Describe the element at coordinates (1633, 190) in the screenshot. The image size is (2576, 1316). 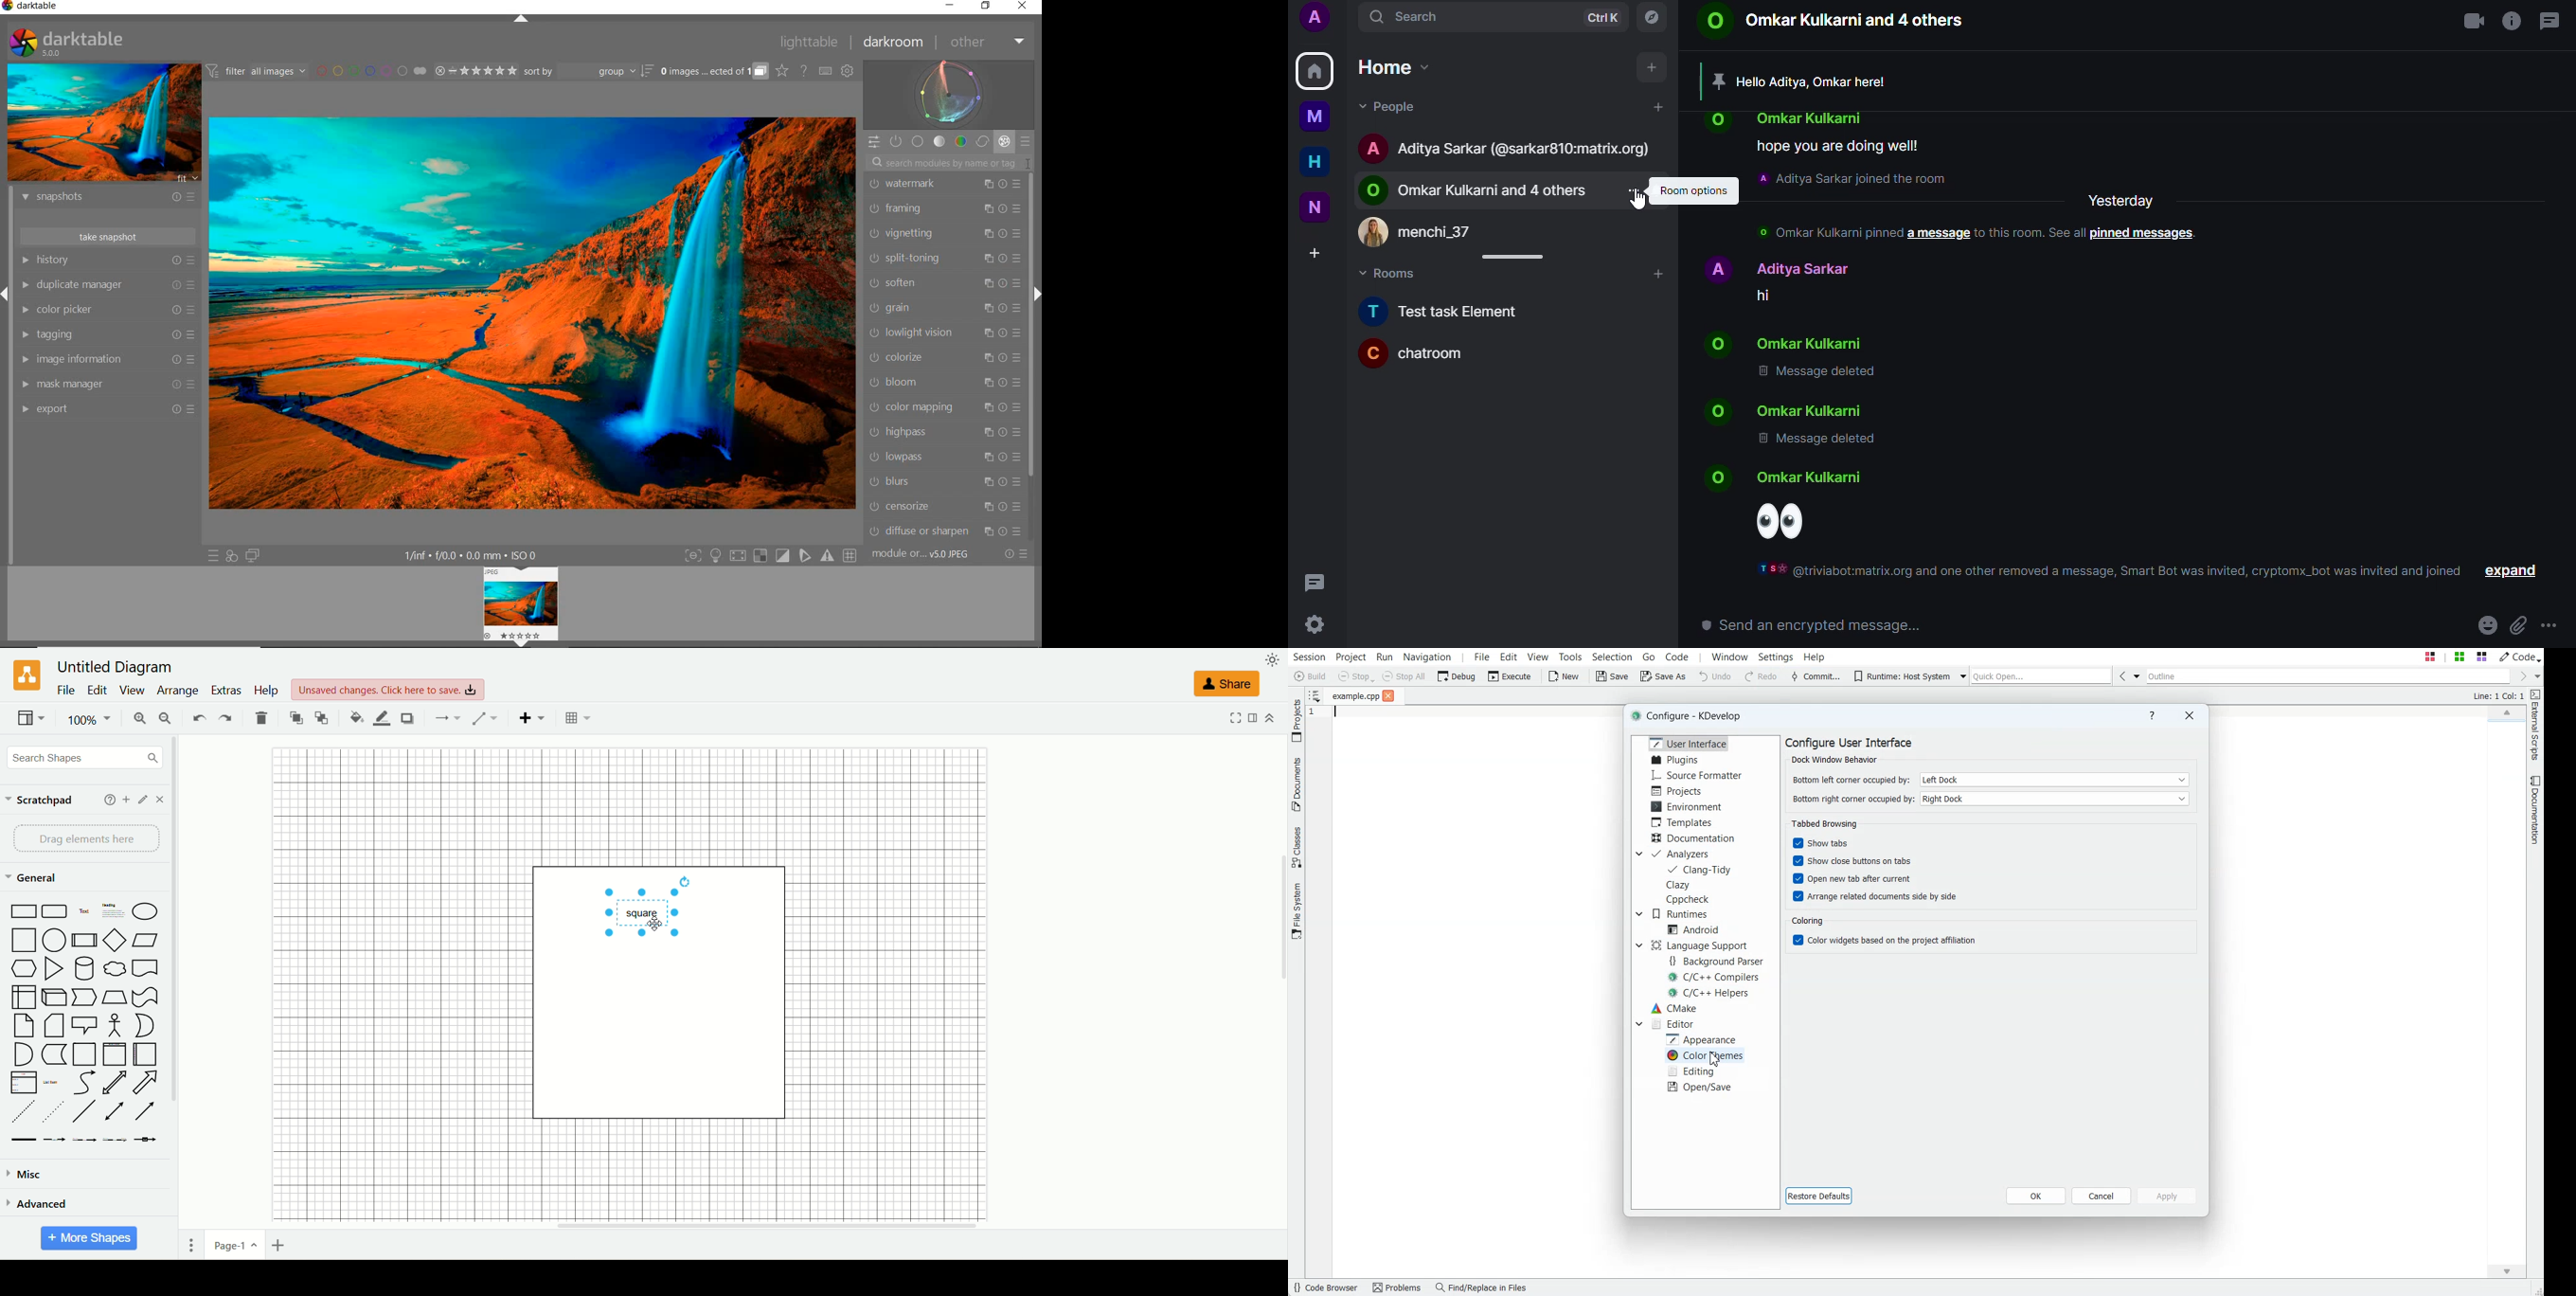
I see `more` at that location.